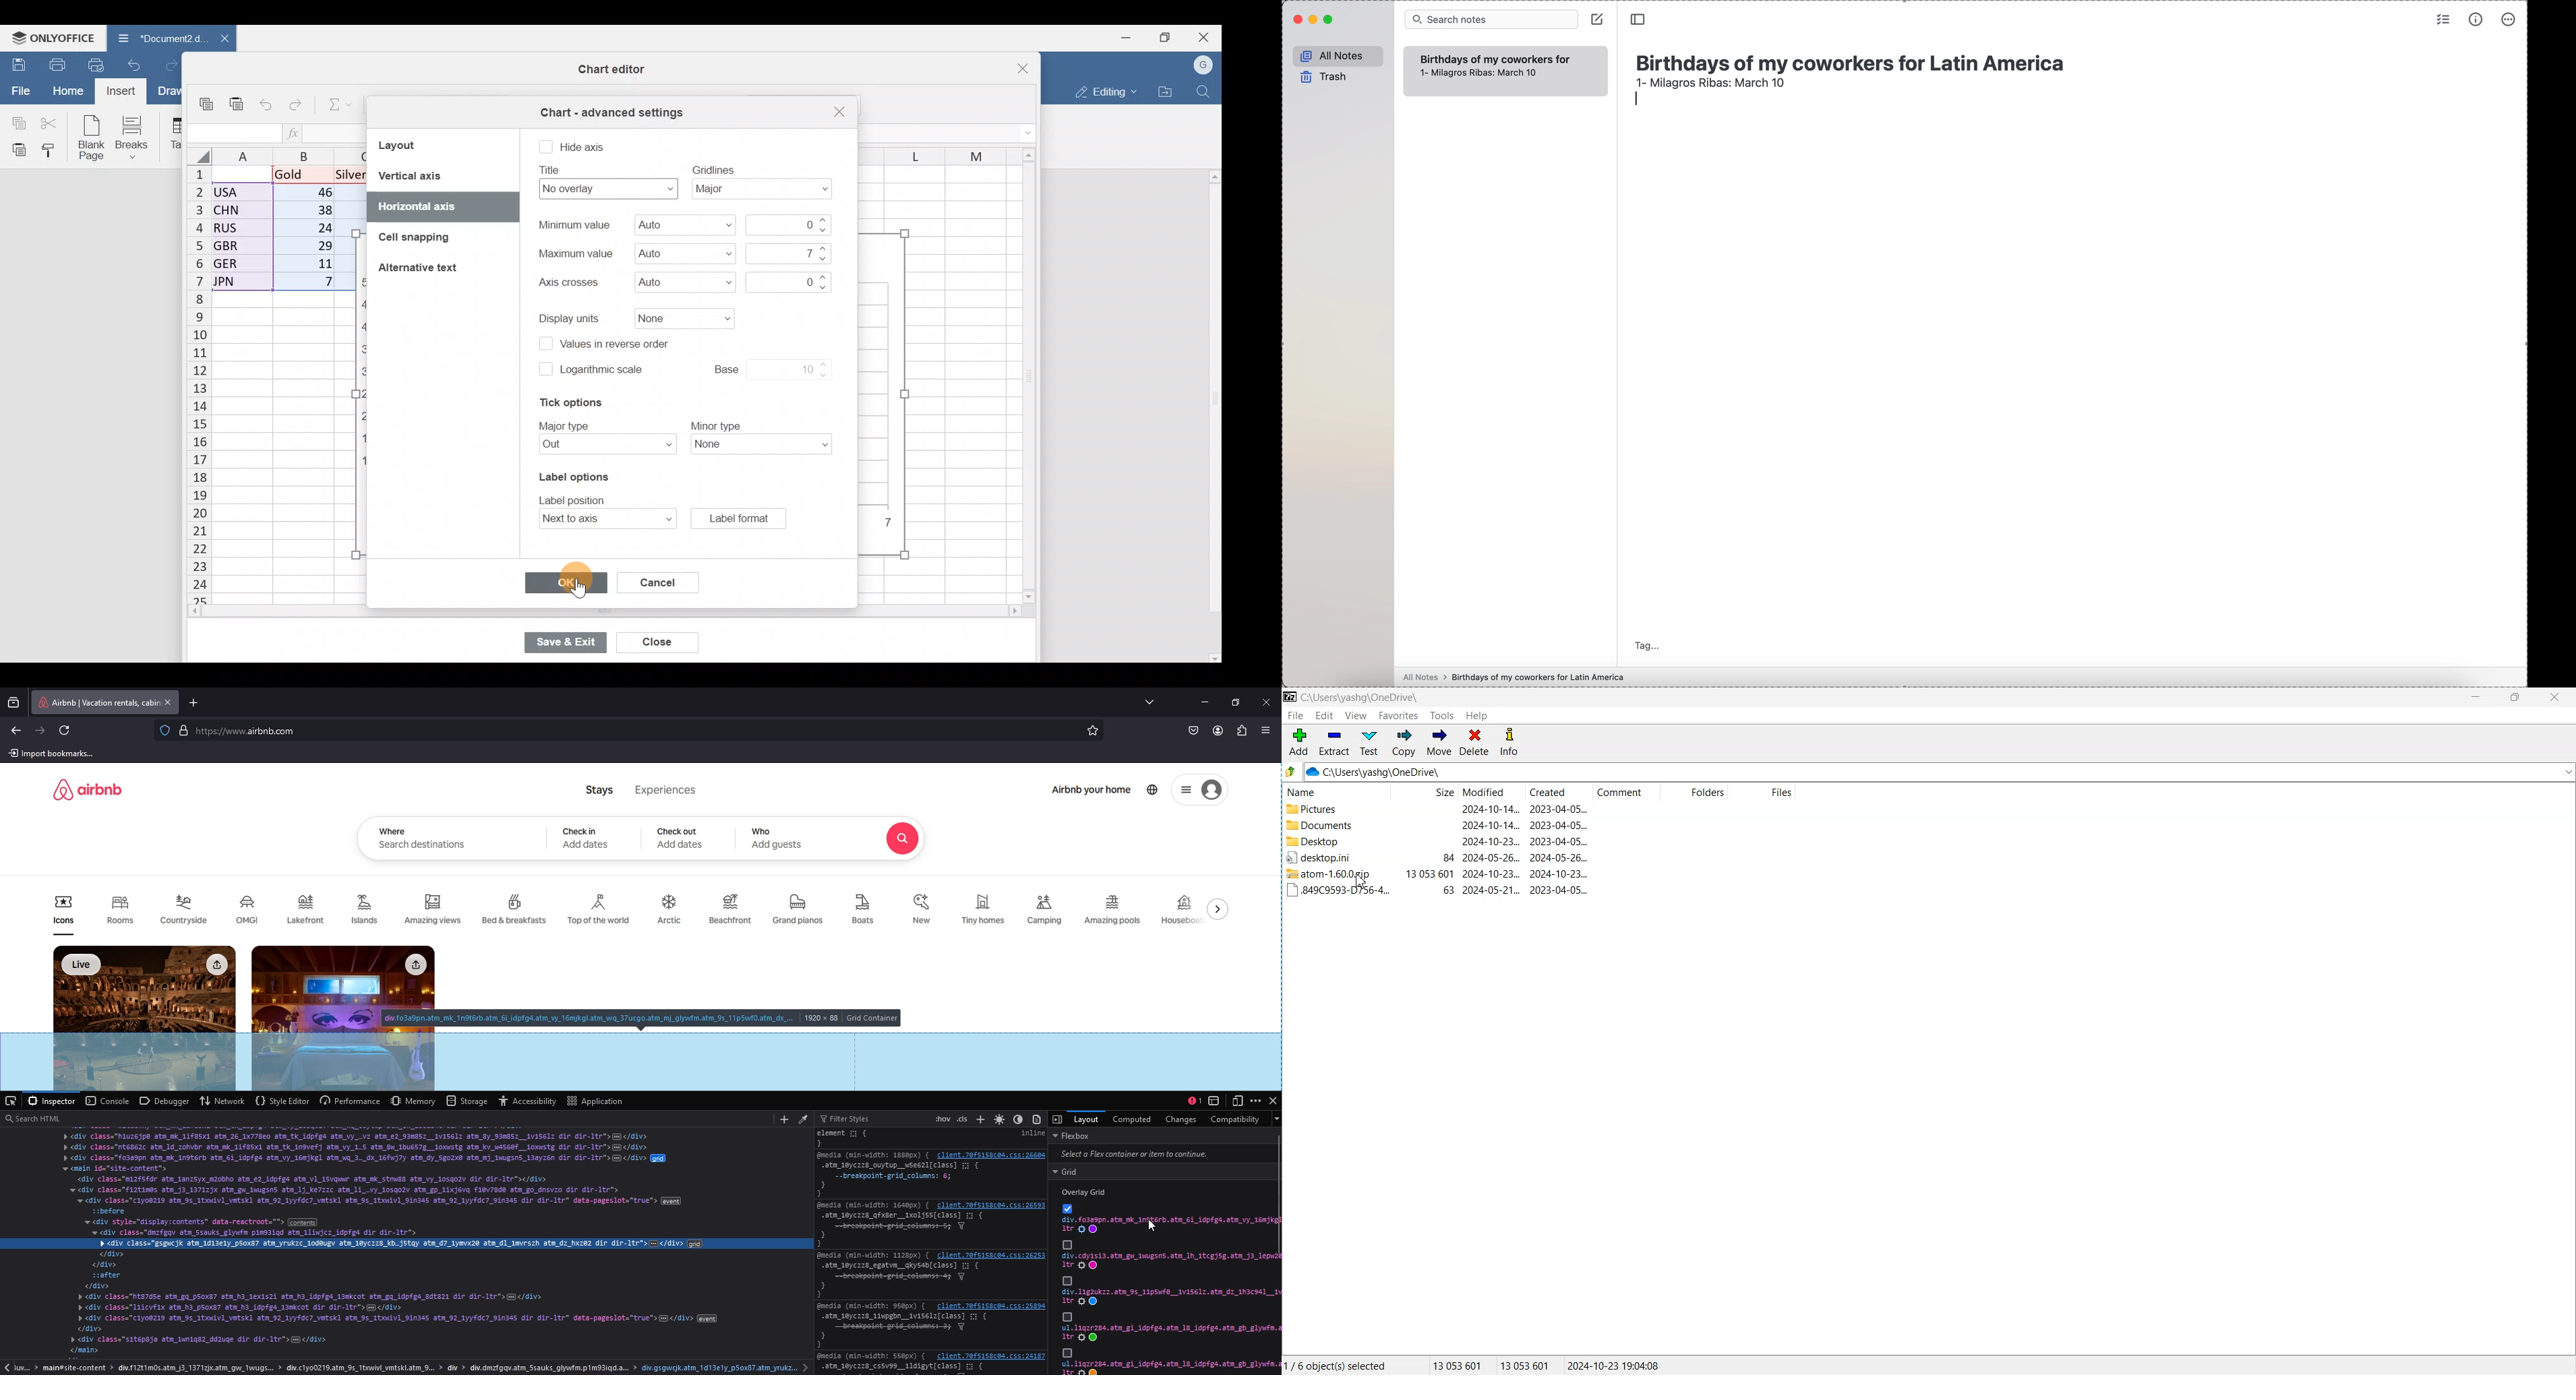 Image resolution: width=2576 pixels, height=1400 pixels. What do you see at coordinates (415, 965) in the screenshot?
I see `Download ` at bounding box center [415, 965].